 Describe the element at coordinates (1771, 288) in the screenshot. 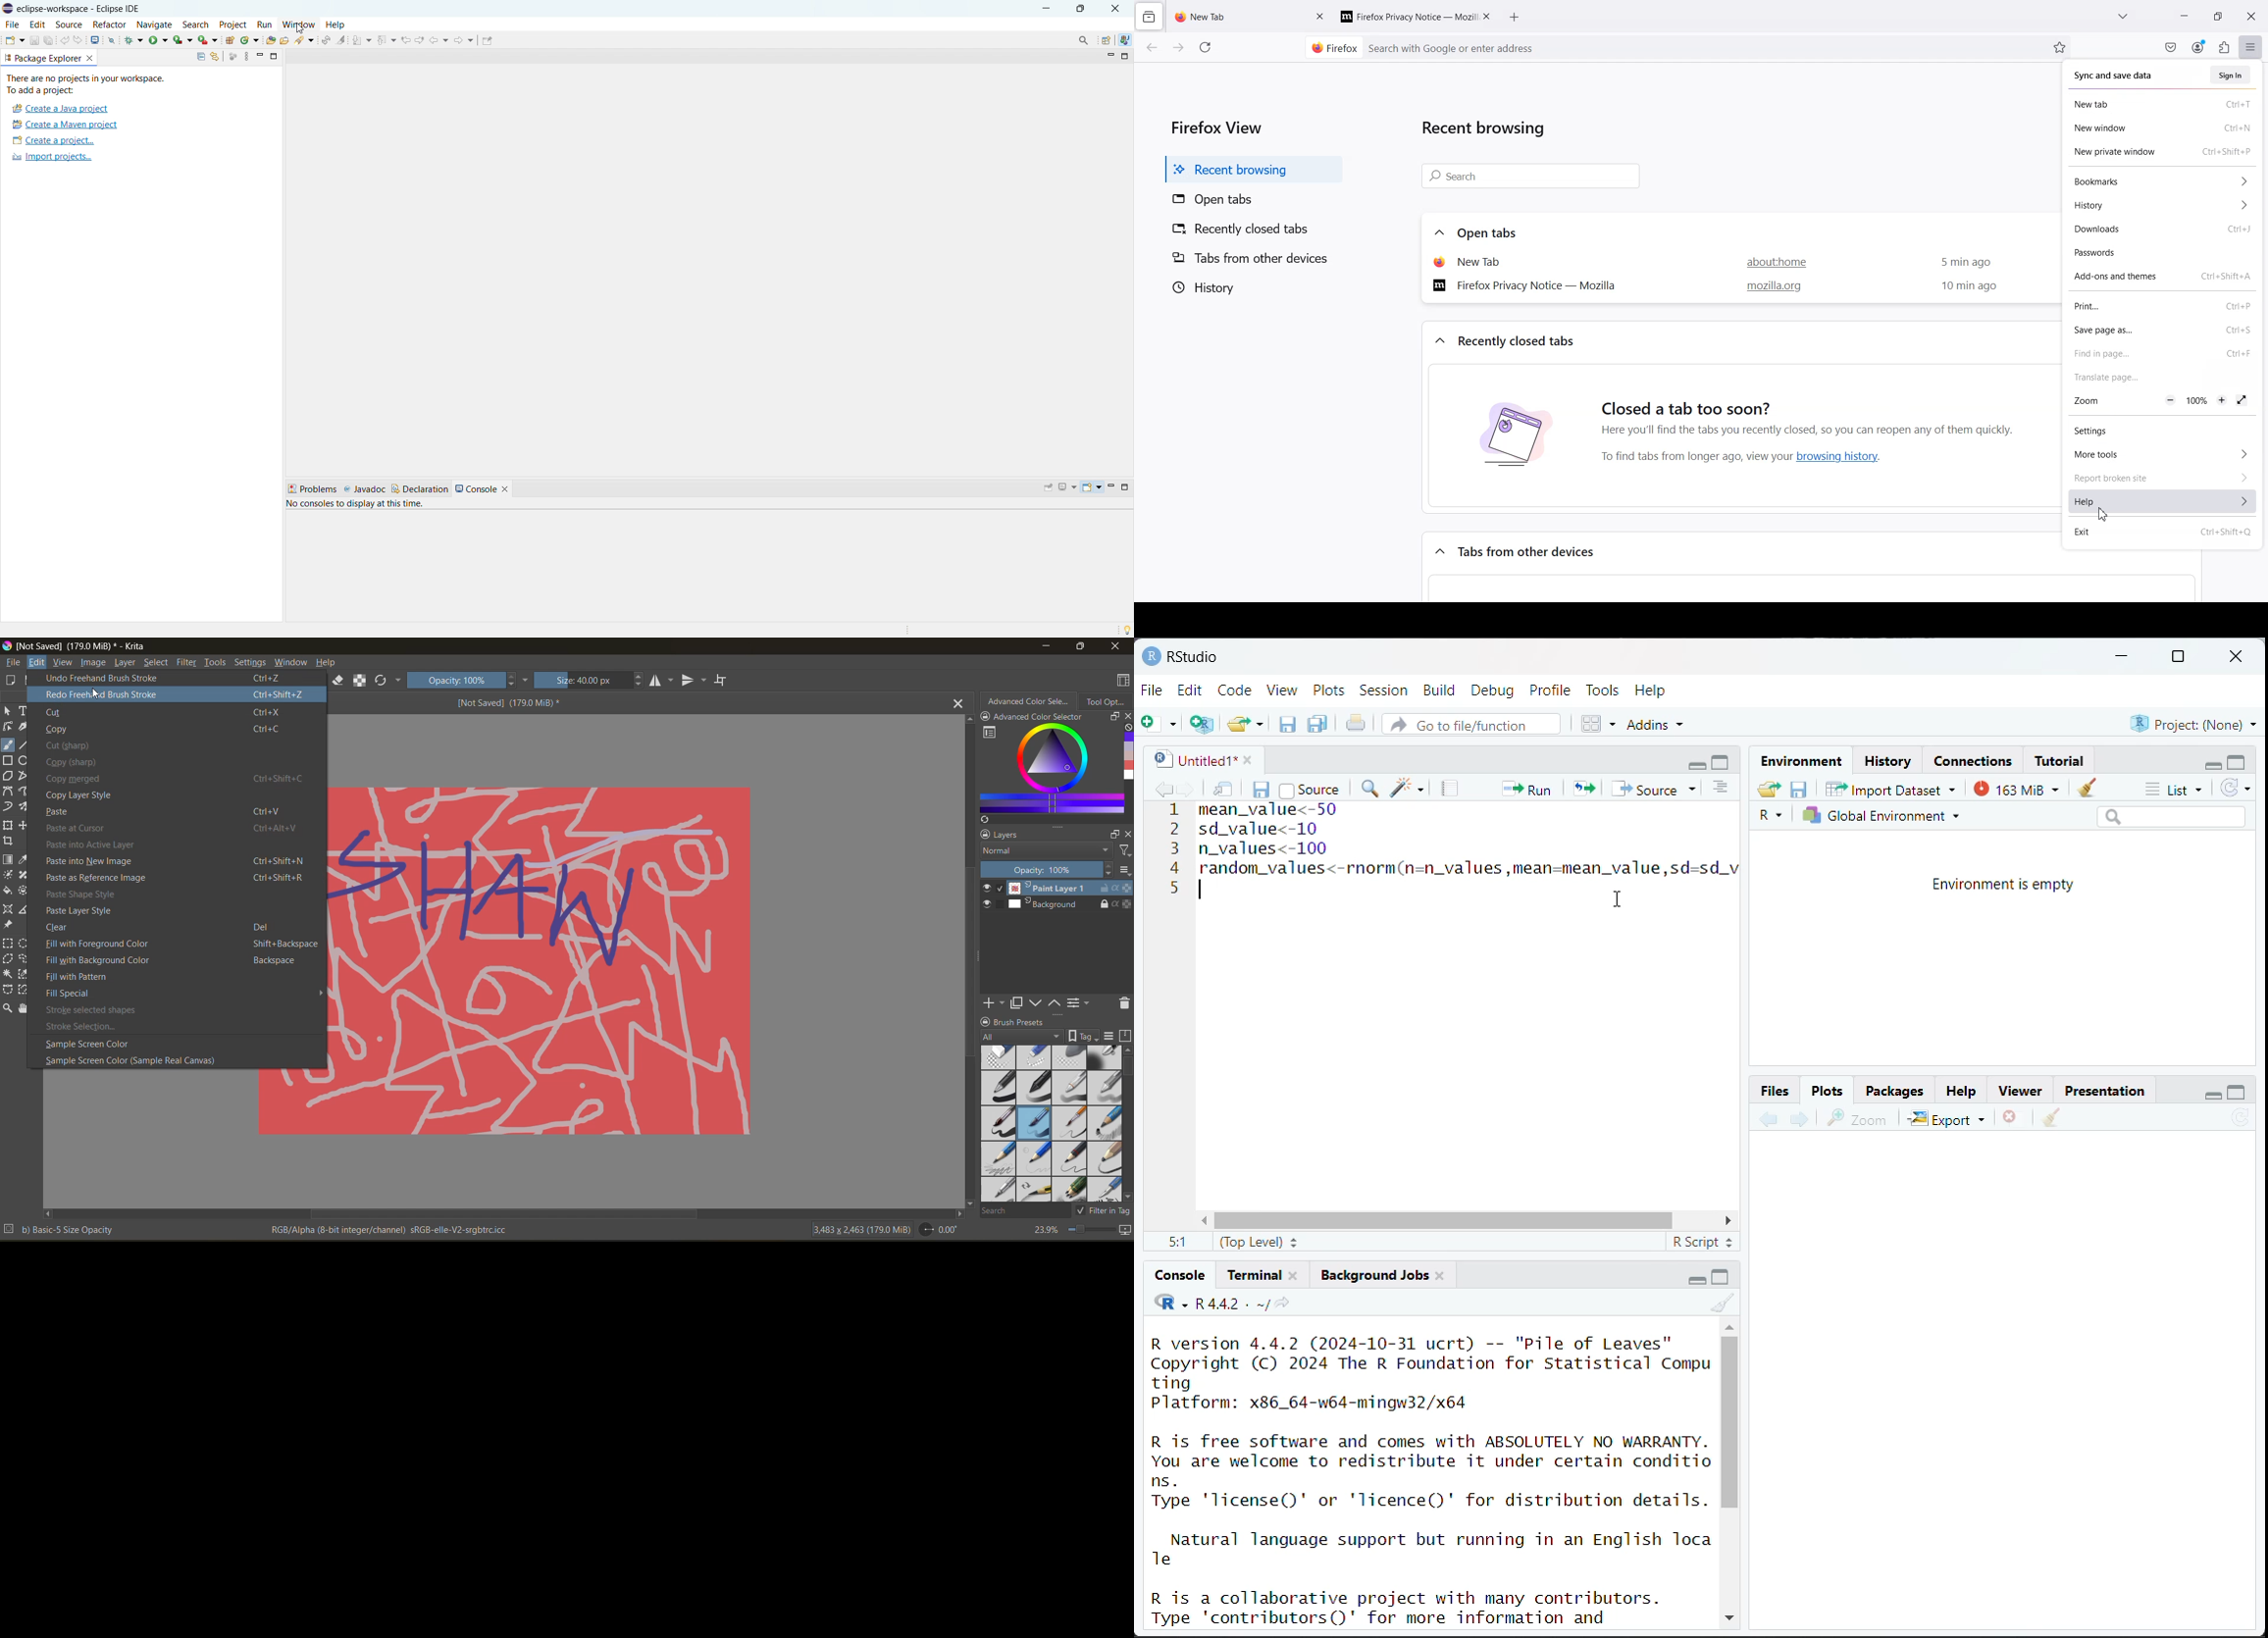

I see `mozilla.org` at that location.